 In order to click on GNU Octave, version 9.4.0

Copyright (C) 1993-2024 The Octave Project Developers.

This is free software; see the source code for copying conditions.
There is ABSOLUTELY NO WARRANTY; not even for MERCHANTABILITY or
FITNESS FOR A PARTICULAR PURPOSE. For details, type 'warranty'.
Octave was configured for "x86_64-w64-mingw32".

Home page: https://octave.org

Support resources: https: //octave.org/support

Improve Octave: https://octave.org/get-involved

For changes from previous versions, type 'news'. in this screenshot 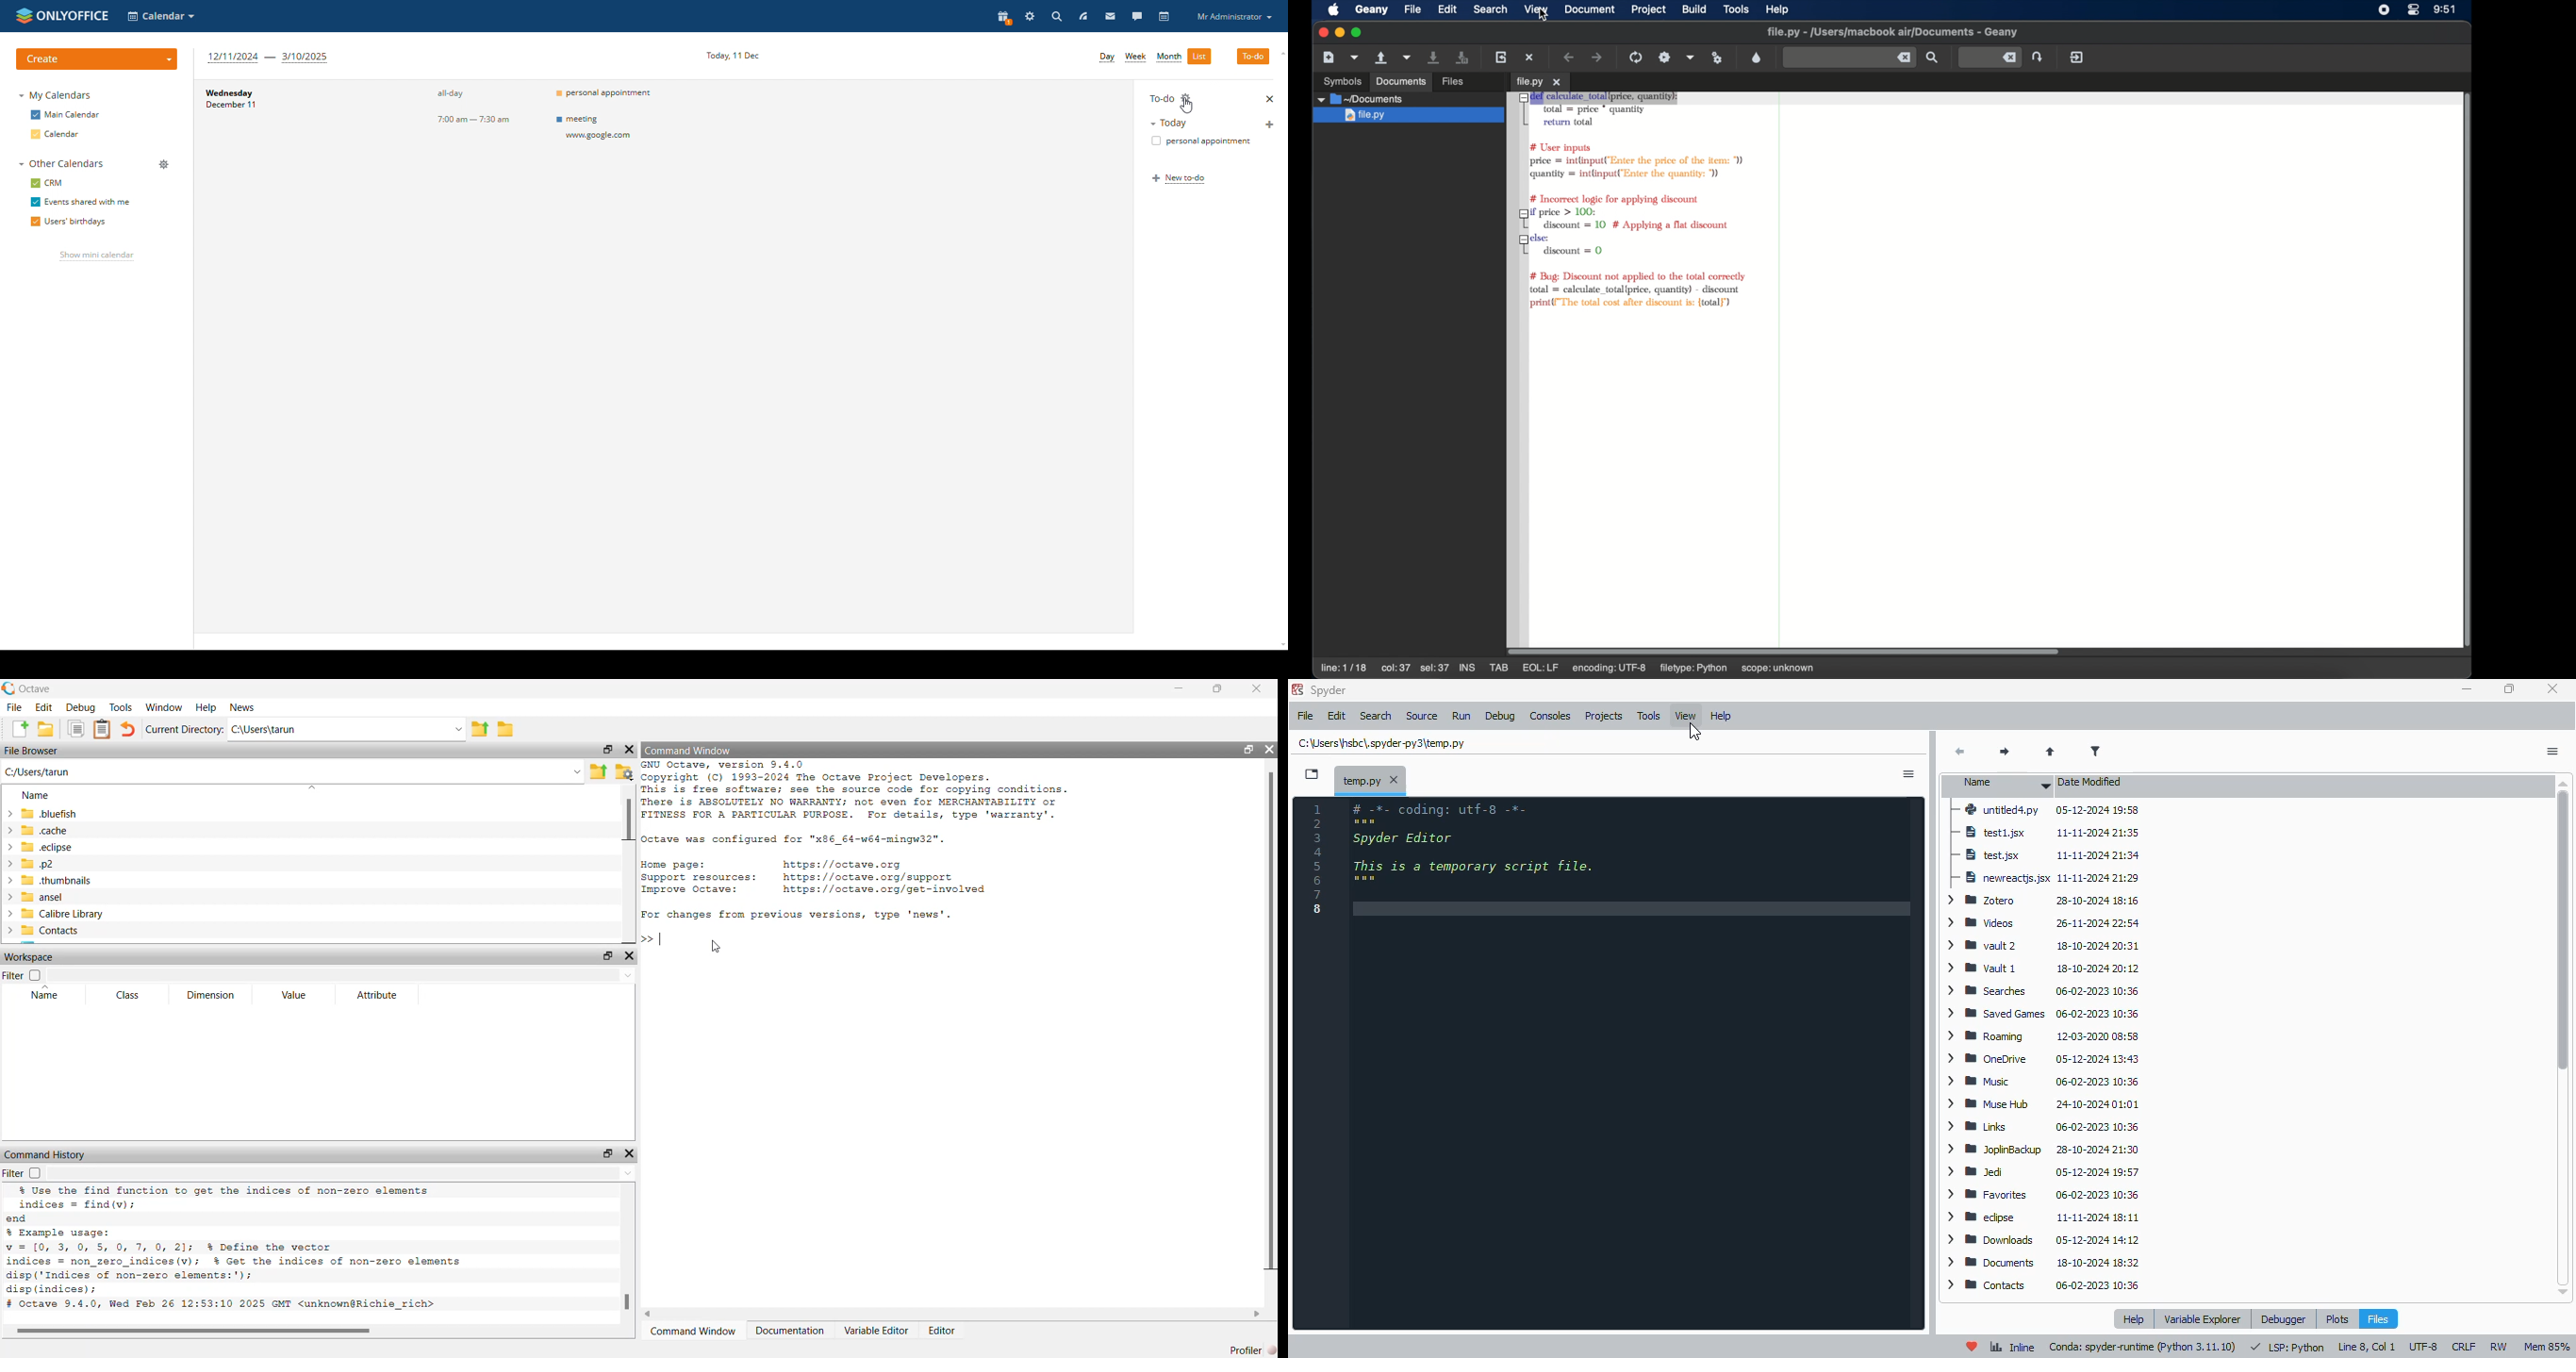, I will do `click(875, 843)`.